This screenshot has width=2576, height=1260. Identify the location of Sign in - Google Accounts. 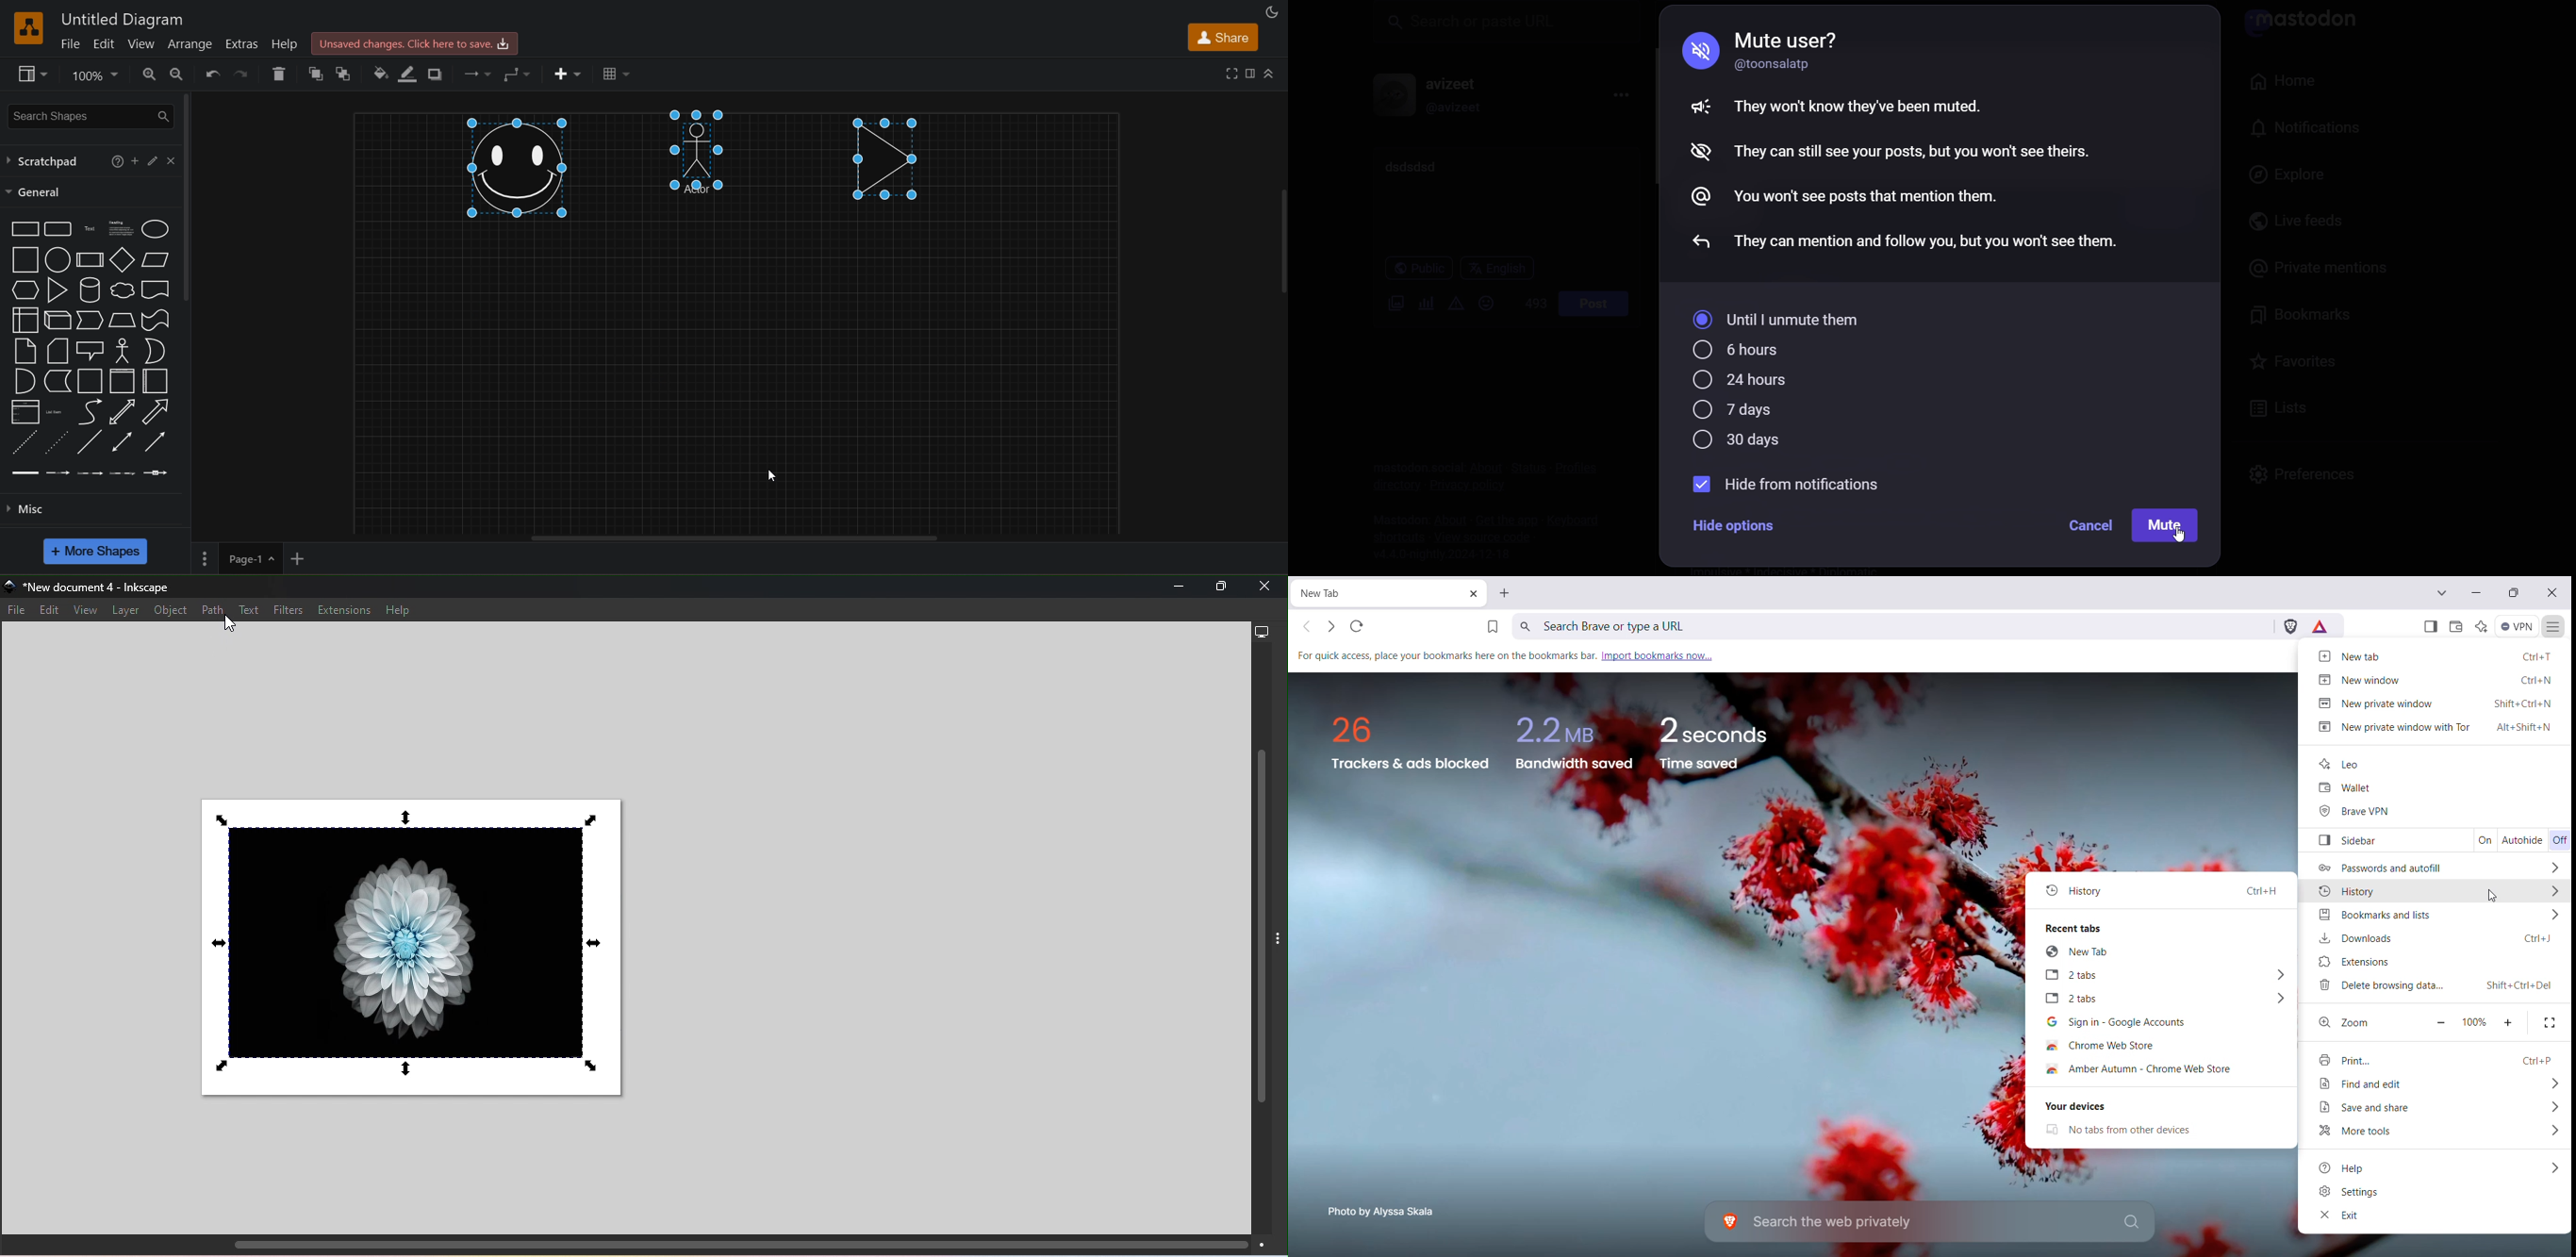
(2156, 1023).